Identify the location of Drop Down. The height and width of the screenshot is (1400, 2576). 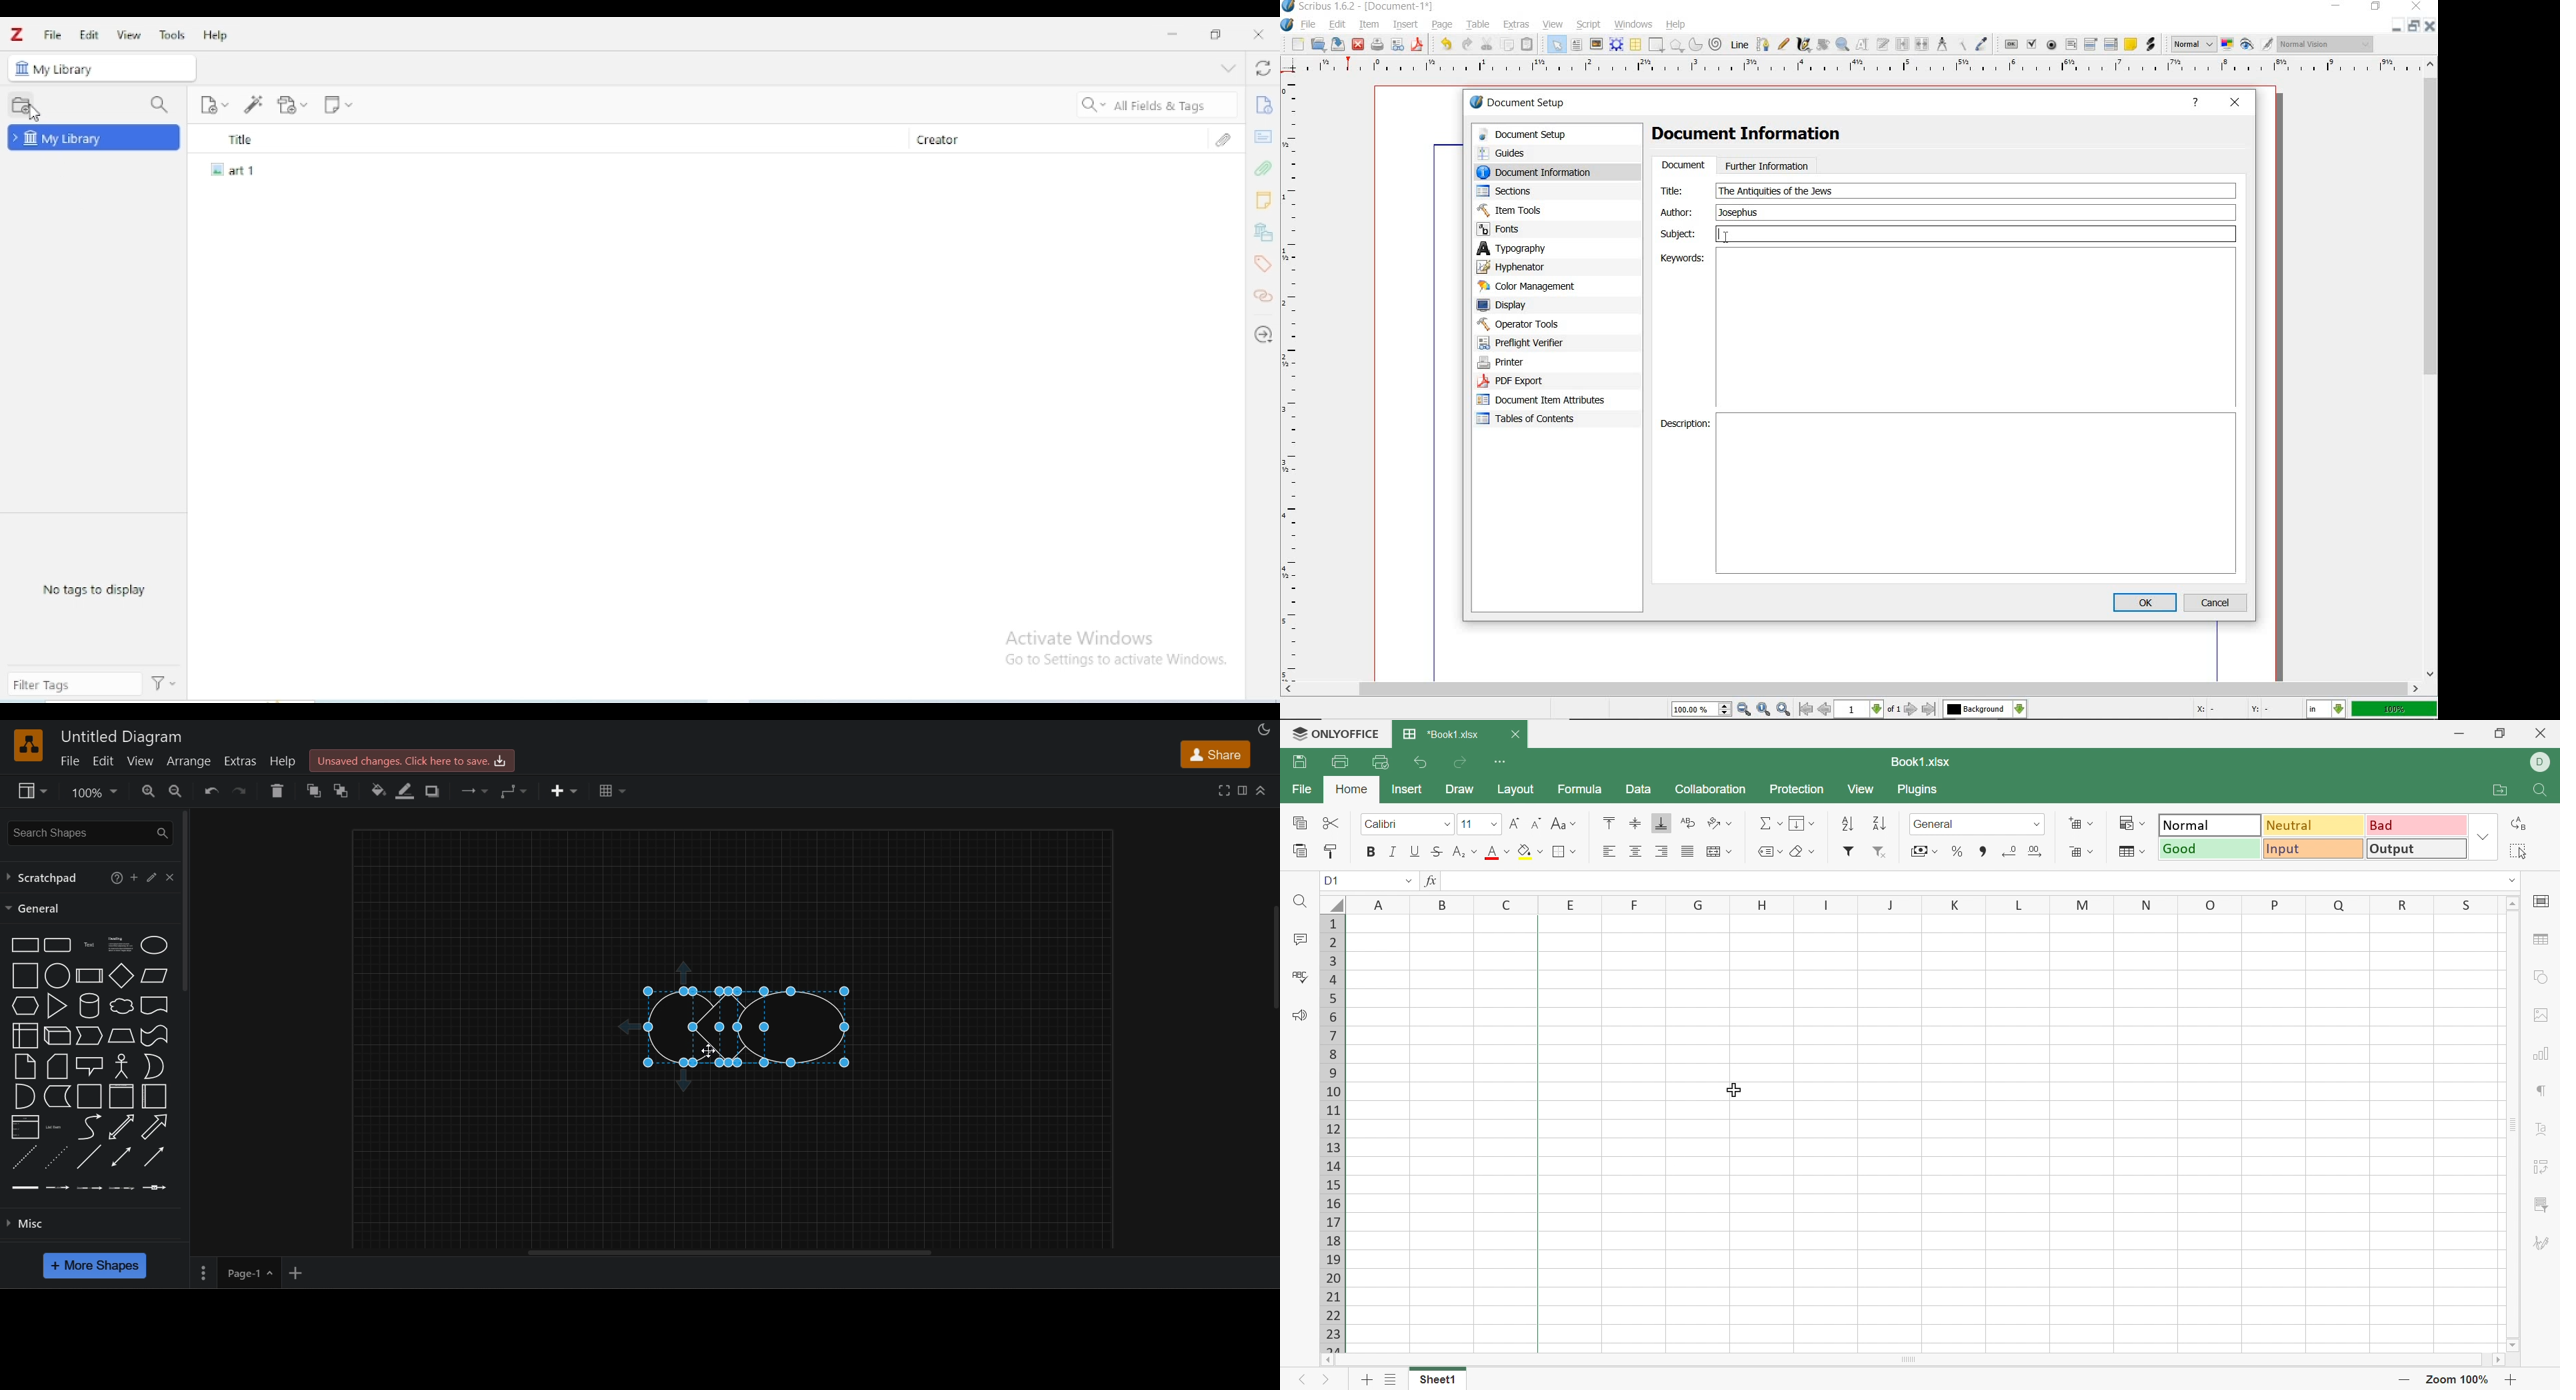
(1475, 850).